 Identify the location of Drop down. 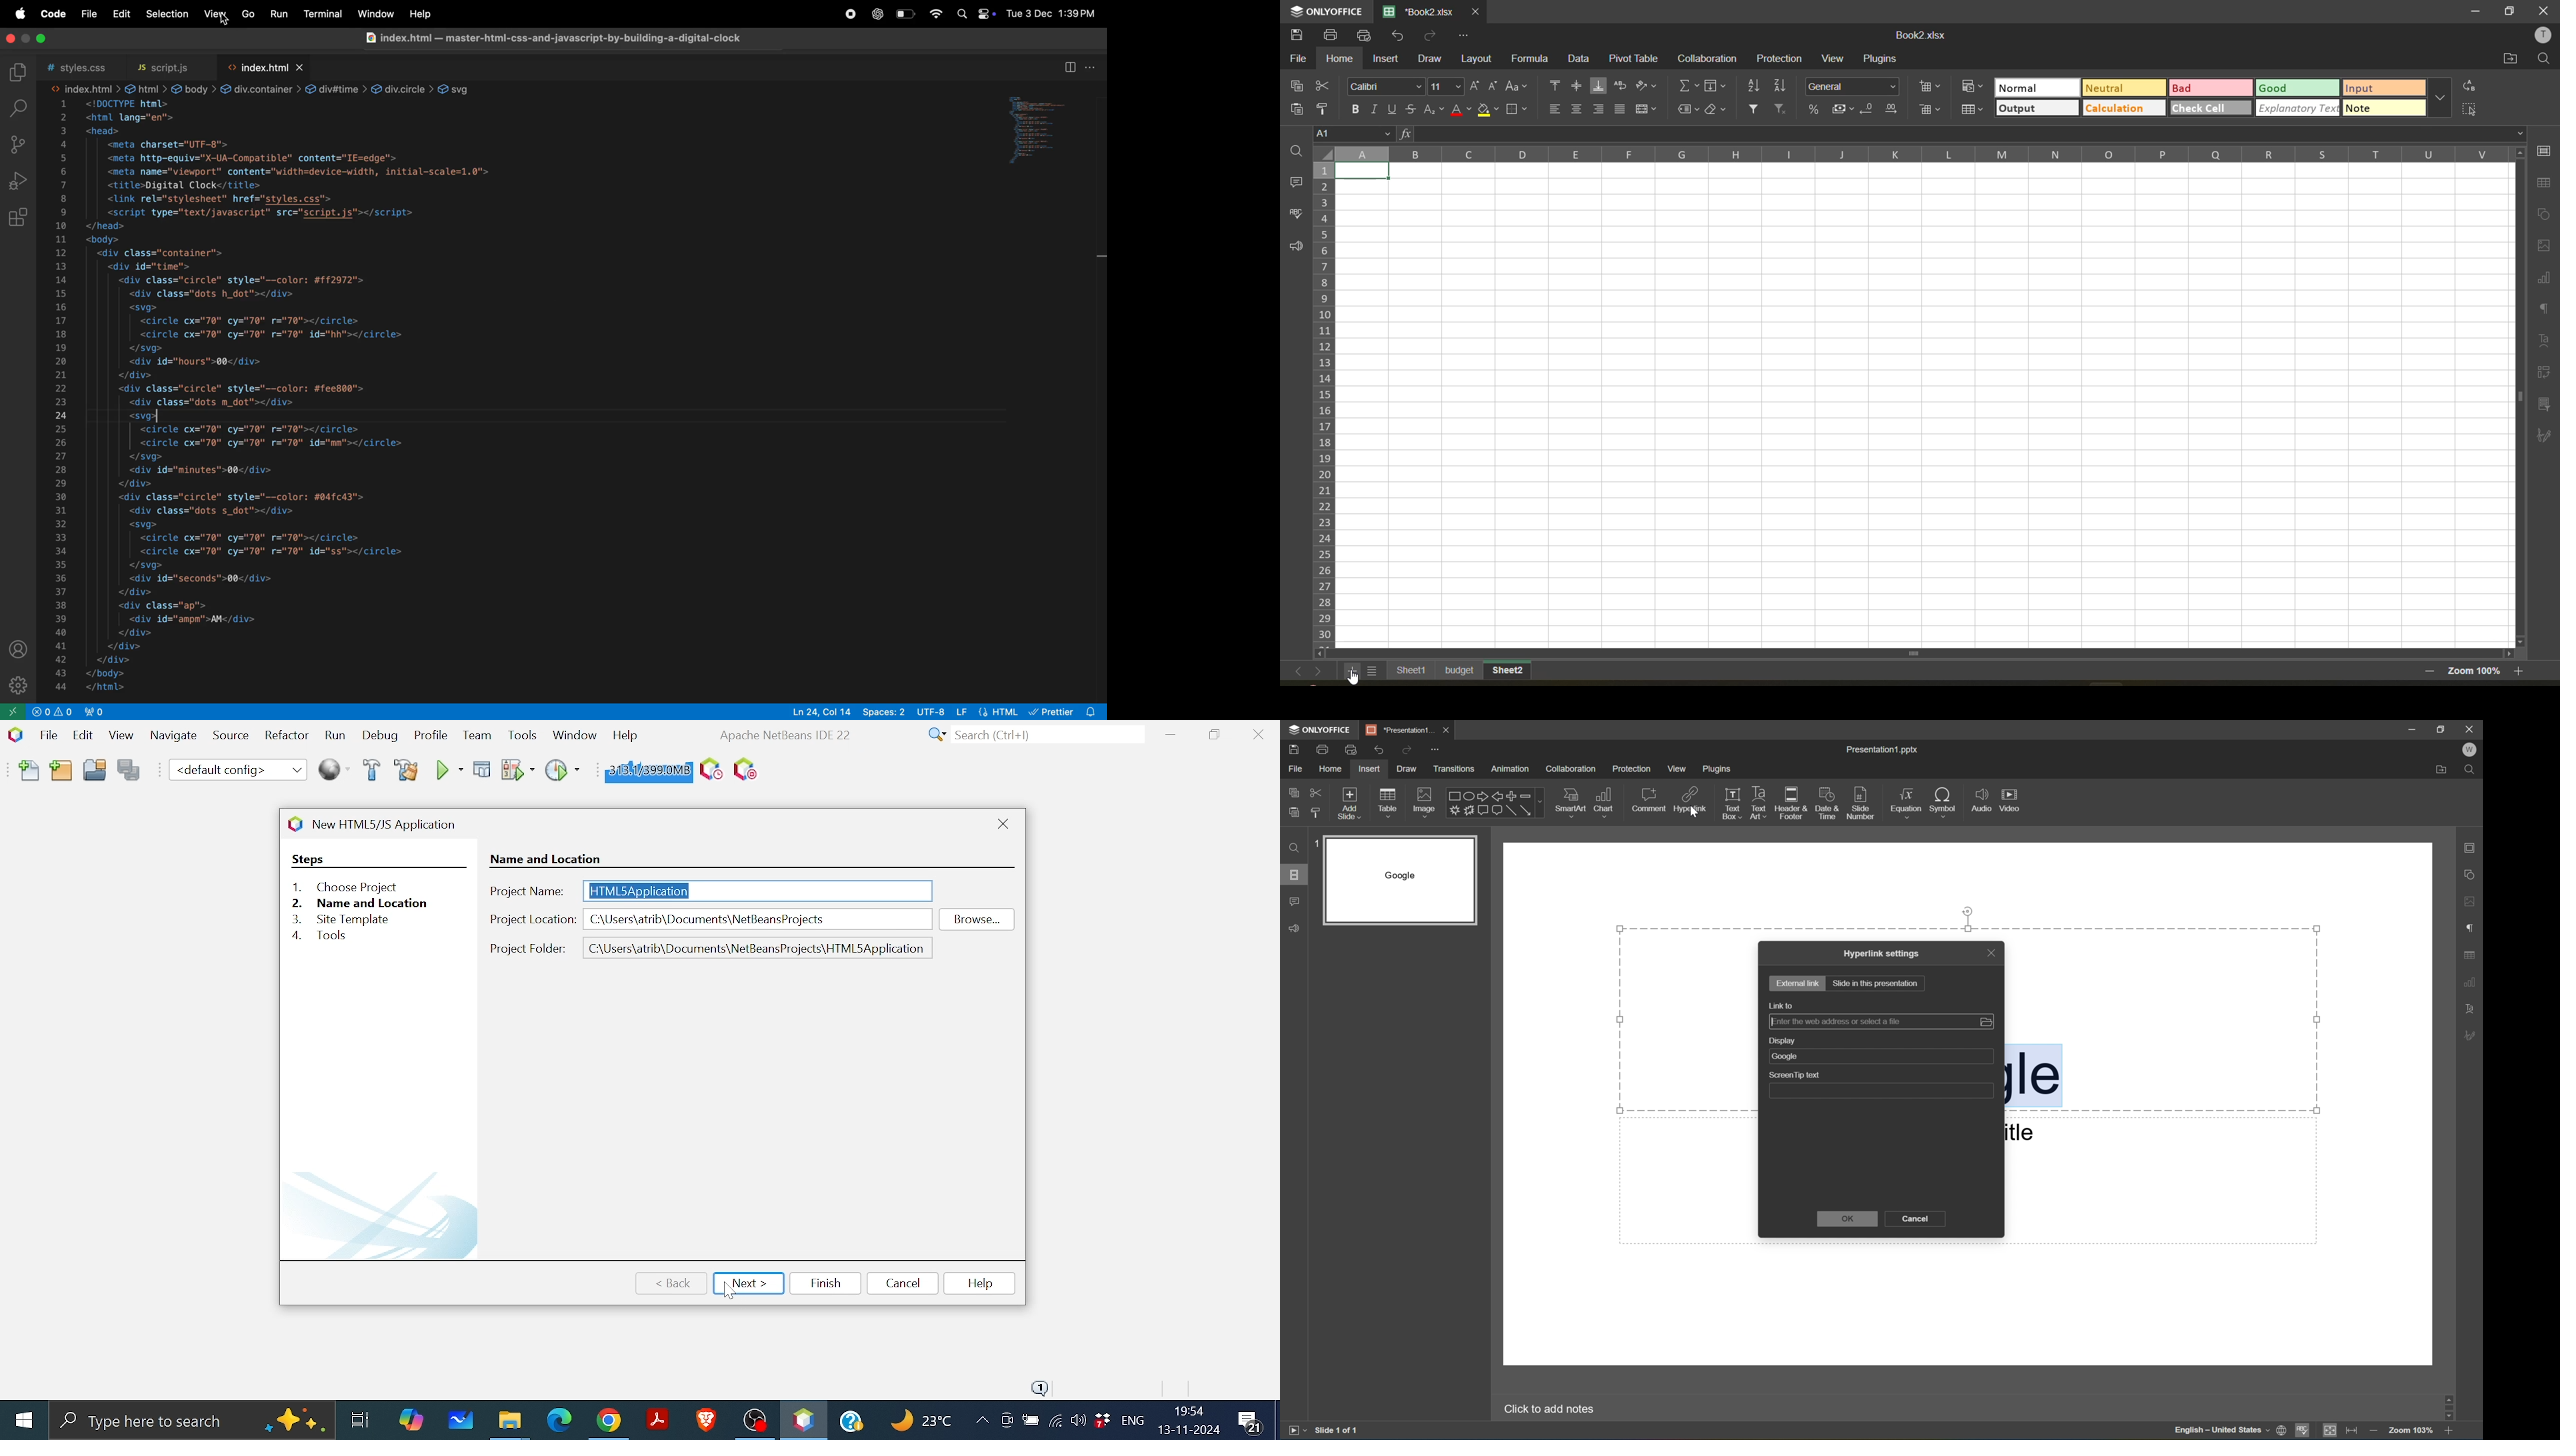
(1541, 803).